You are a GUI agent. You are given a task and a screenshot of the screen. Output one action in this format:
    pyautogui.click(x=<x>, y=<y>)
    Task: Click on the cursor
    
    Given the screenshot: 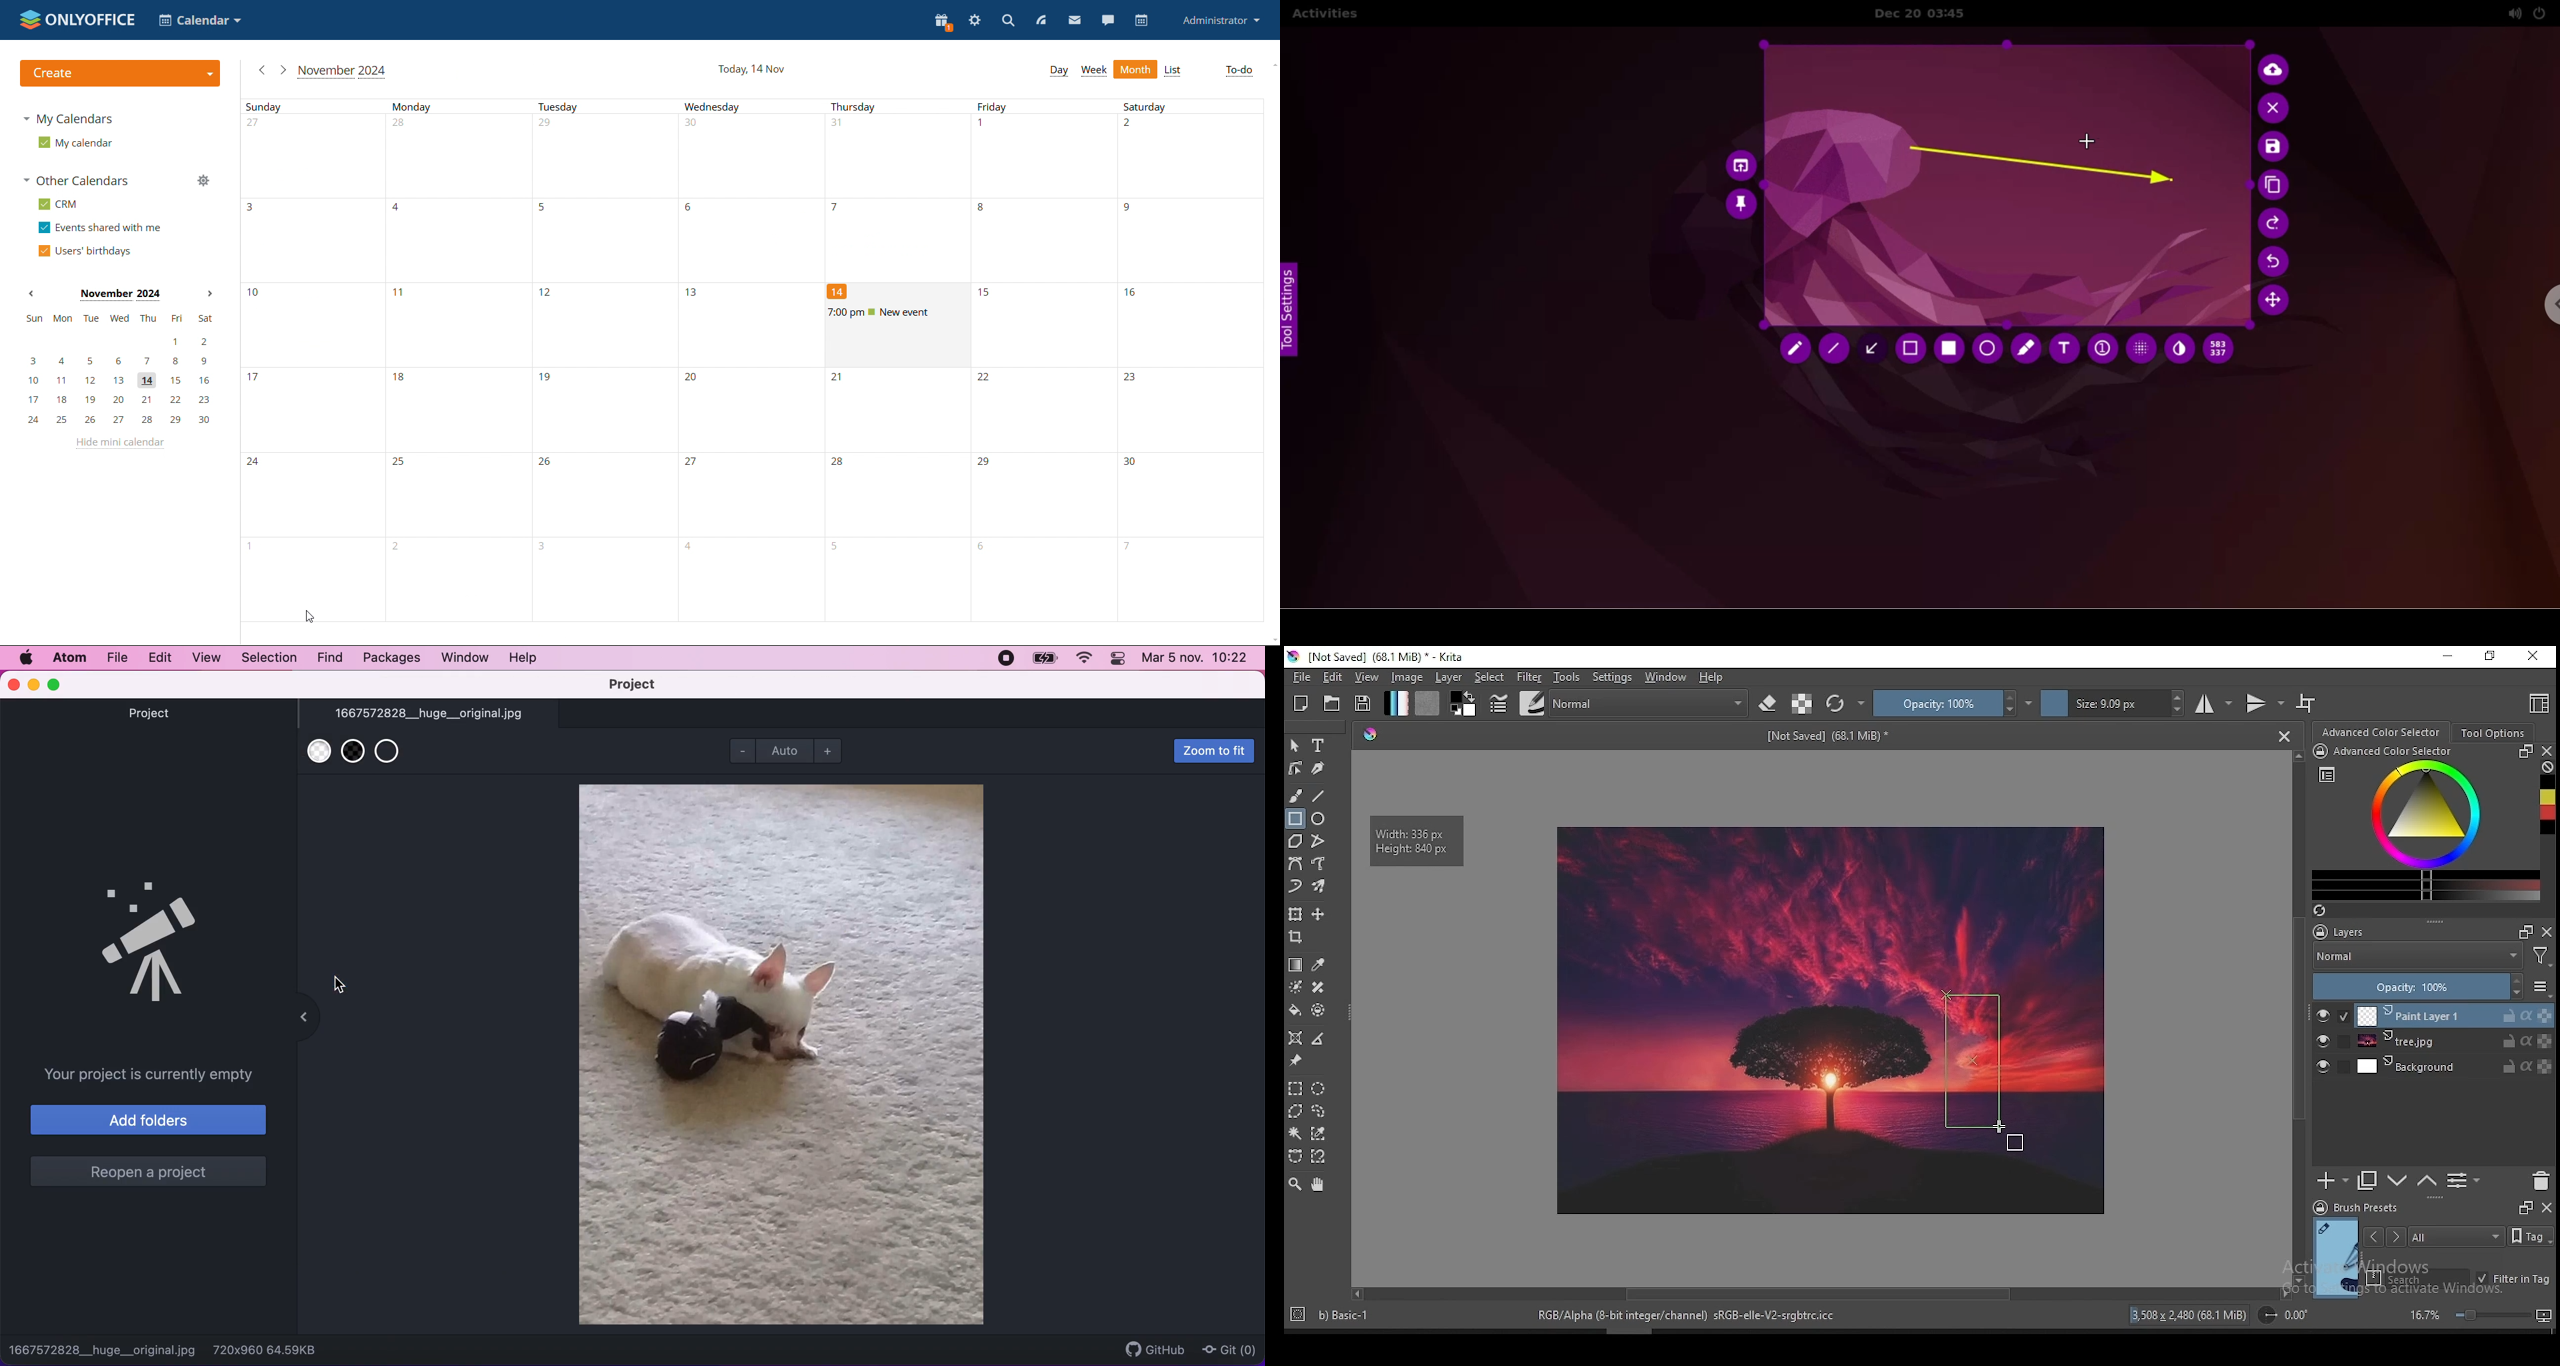 What is the action you would take?
    pyautogui.click(x=2009, y=1135)
    